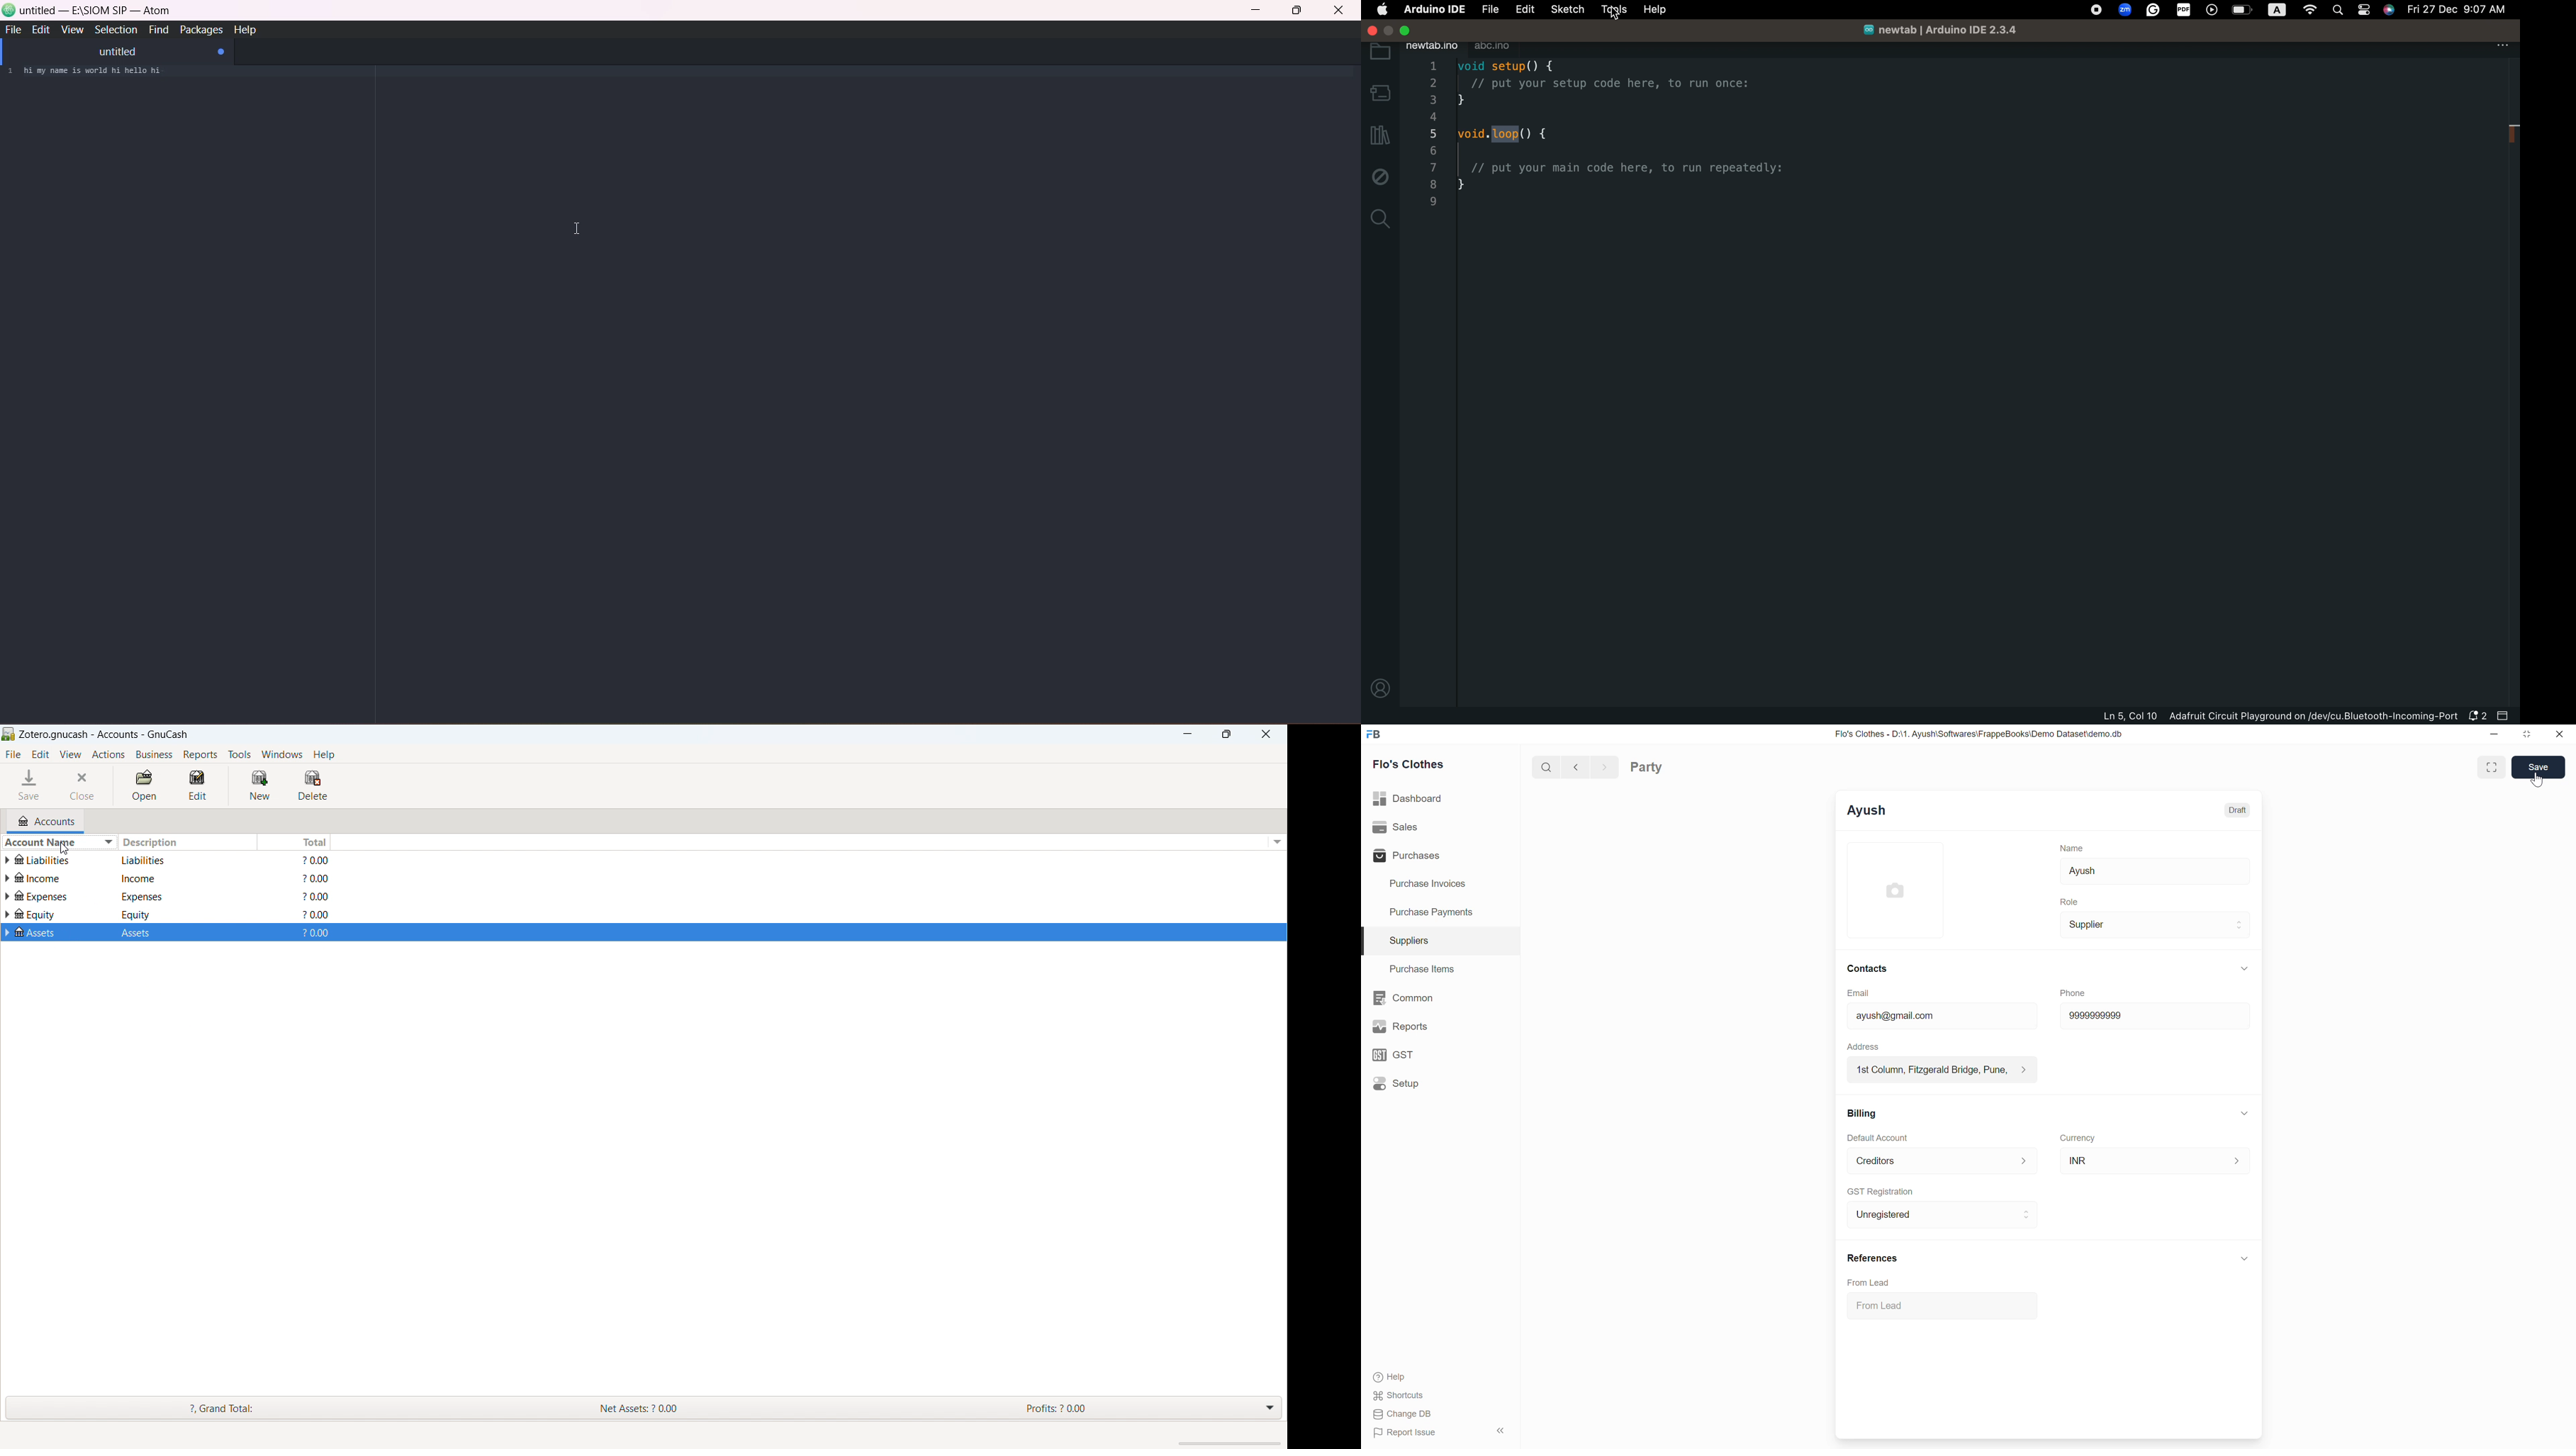 This screenshot has width=2576, height=1456. Describe the element at coordinates (1942, 1015) in the screenshot. I see `ayush@gmail.com` at that location.